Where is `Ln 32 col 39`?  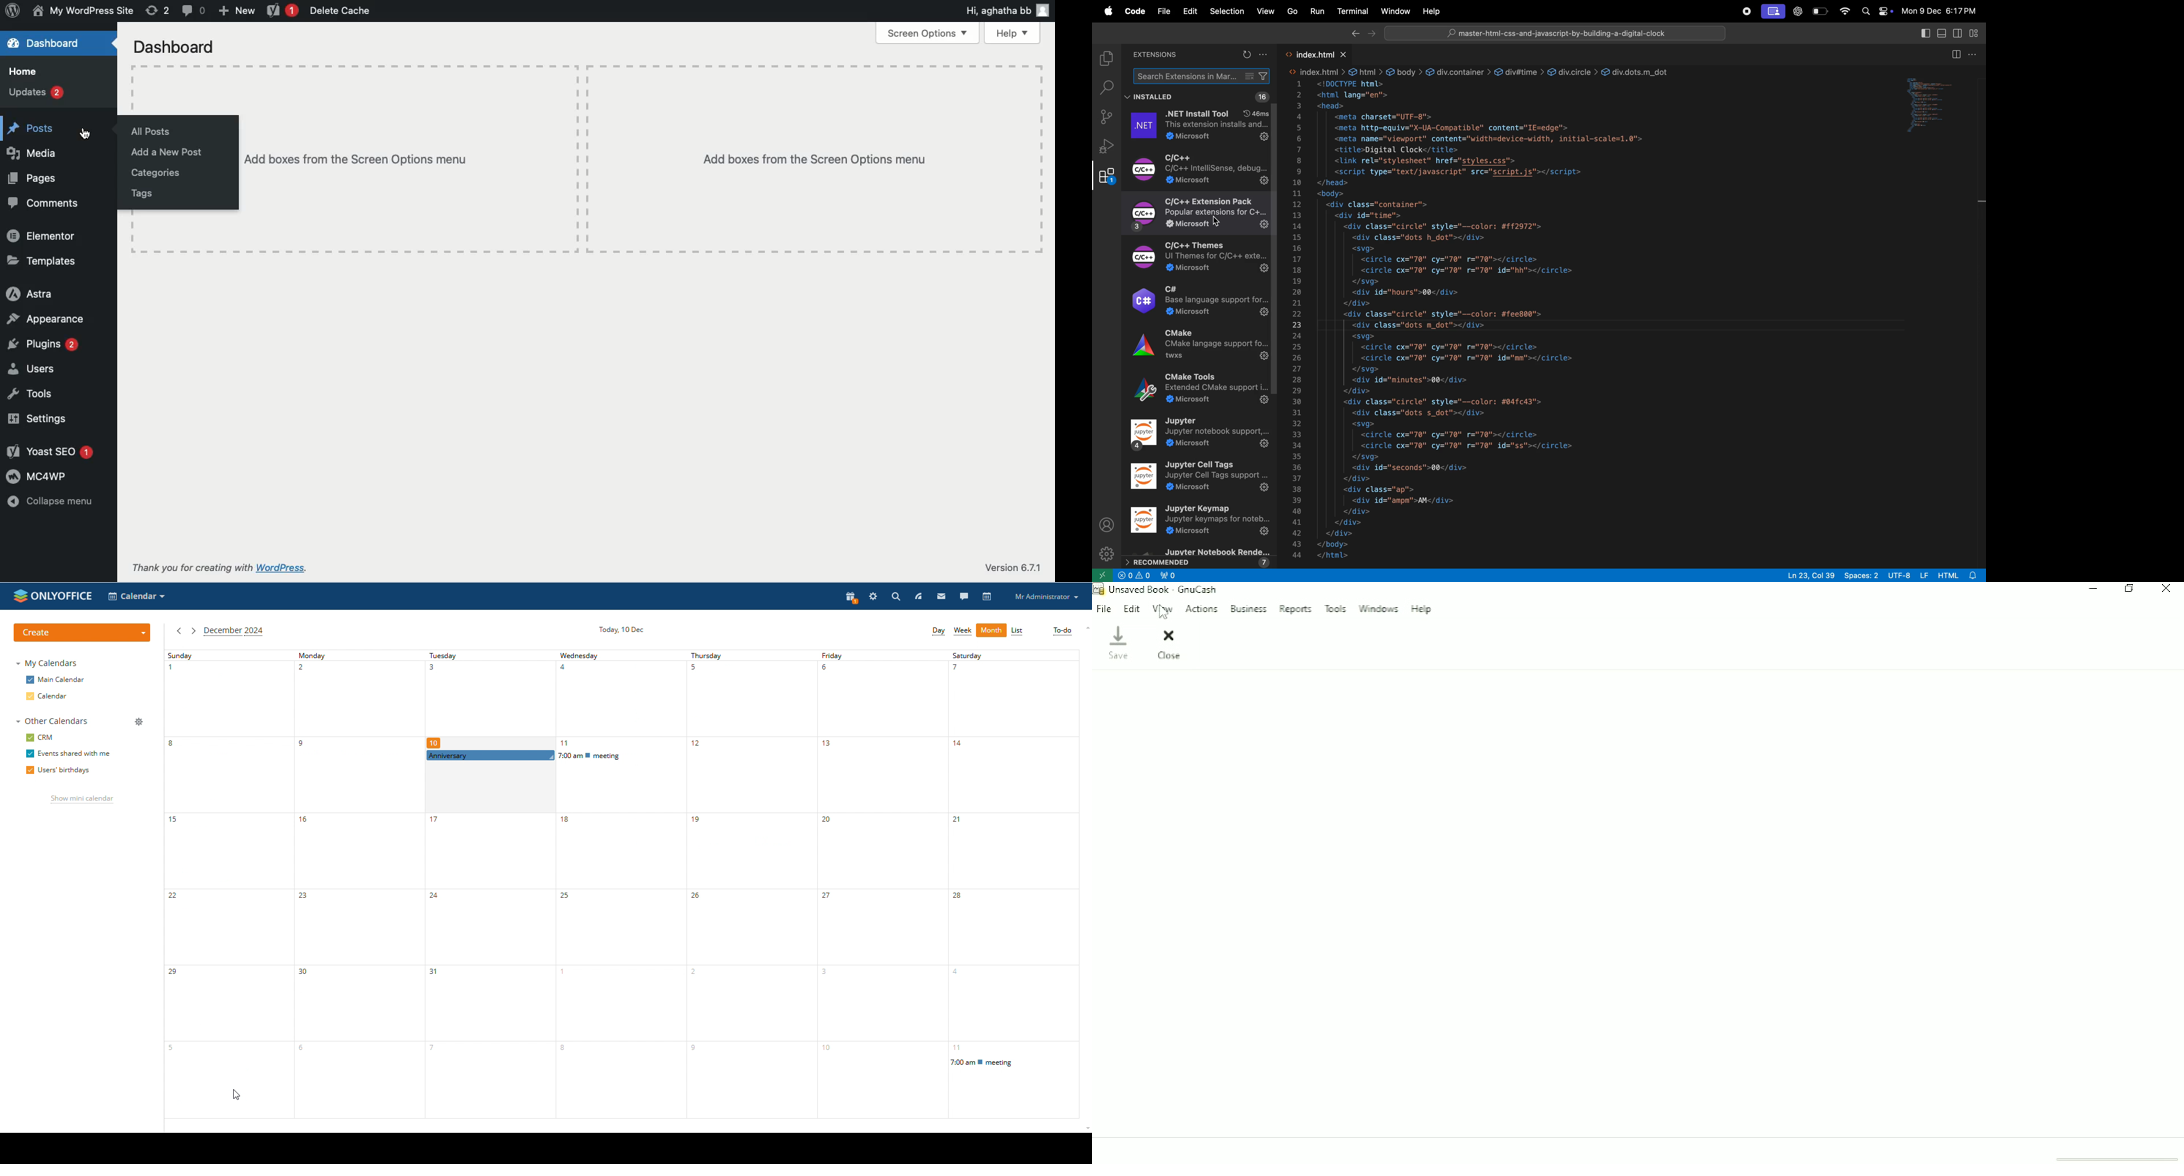 Ln 32 col 39 is located at coordinates (1812, 575).